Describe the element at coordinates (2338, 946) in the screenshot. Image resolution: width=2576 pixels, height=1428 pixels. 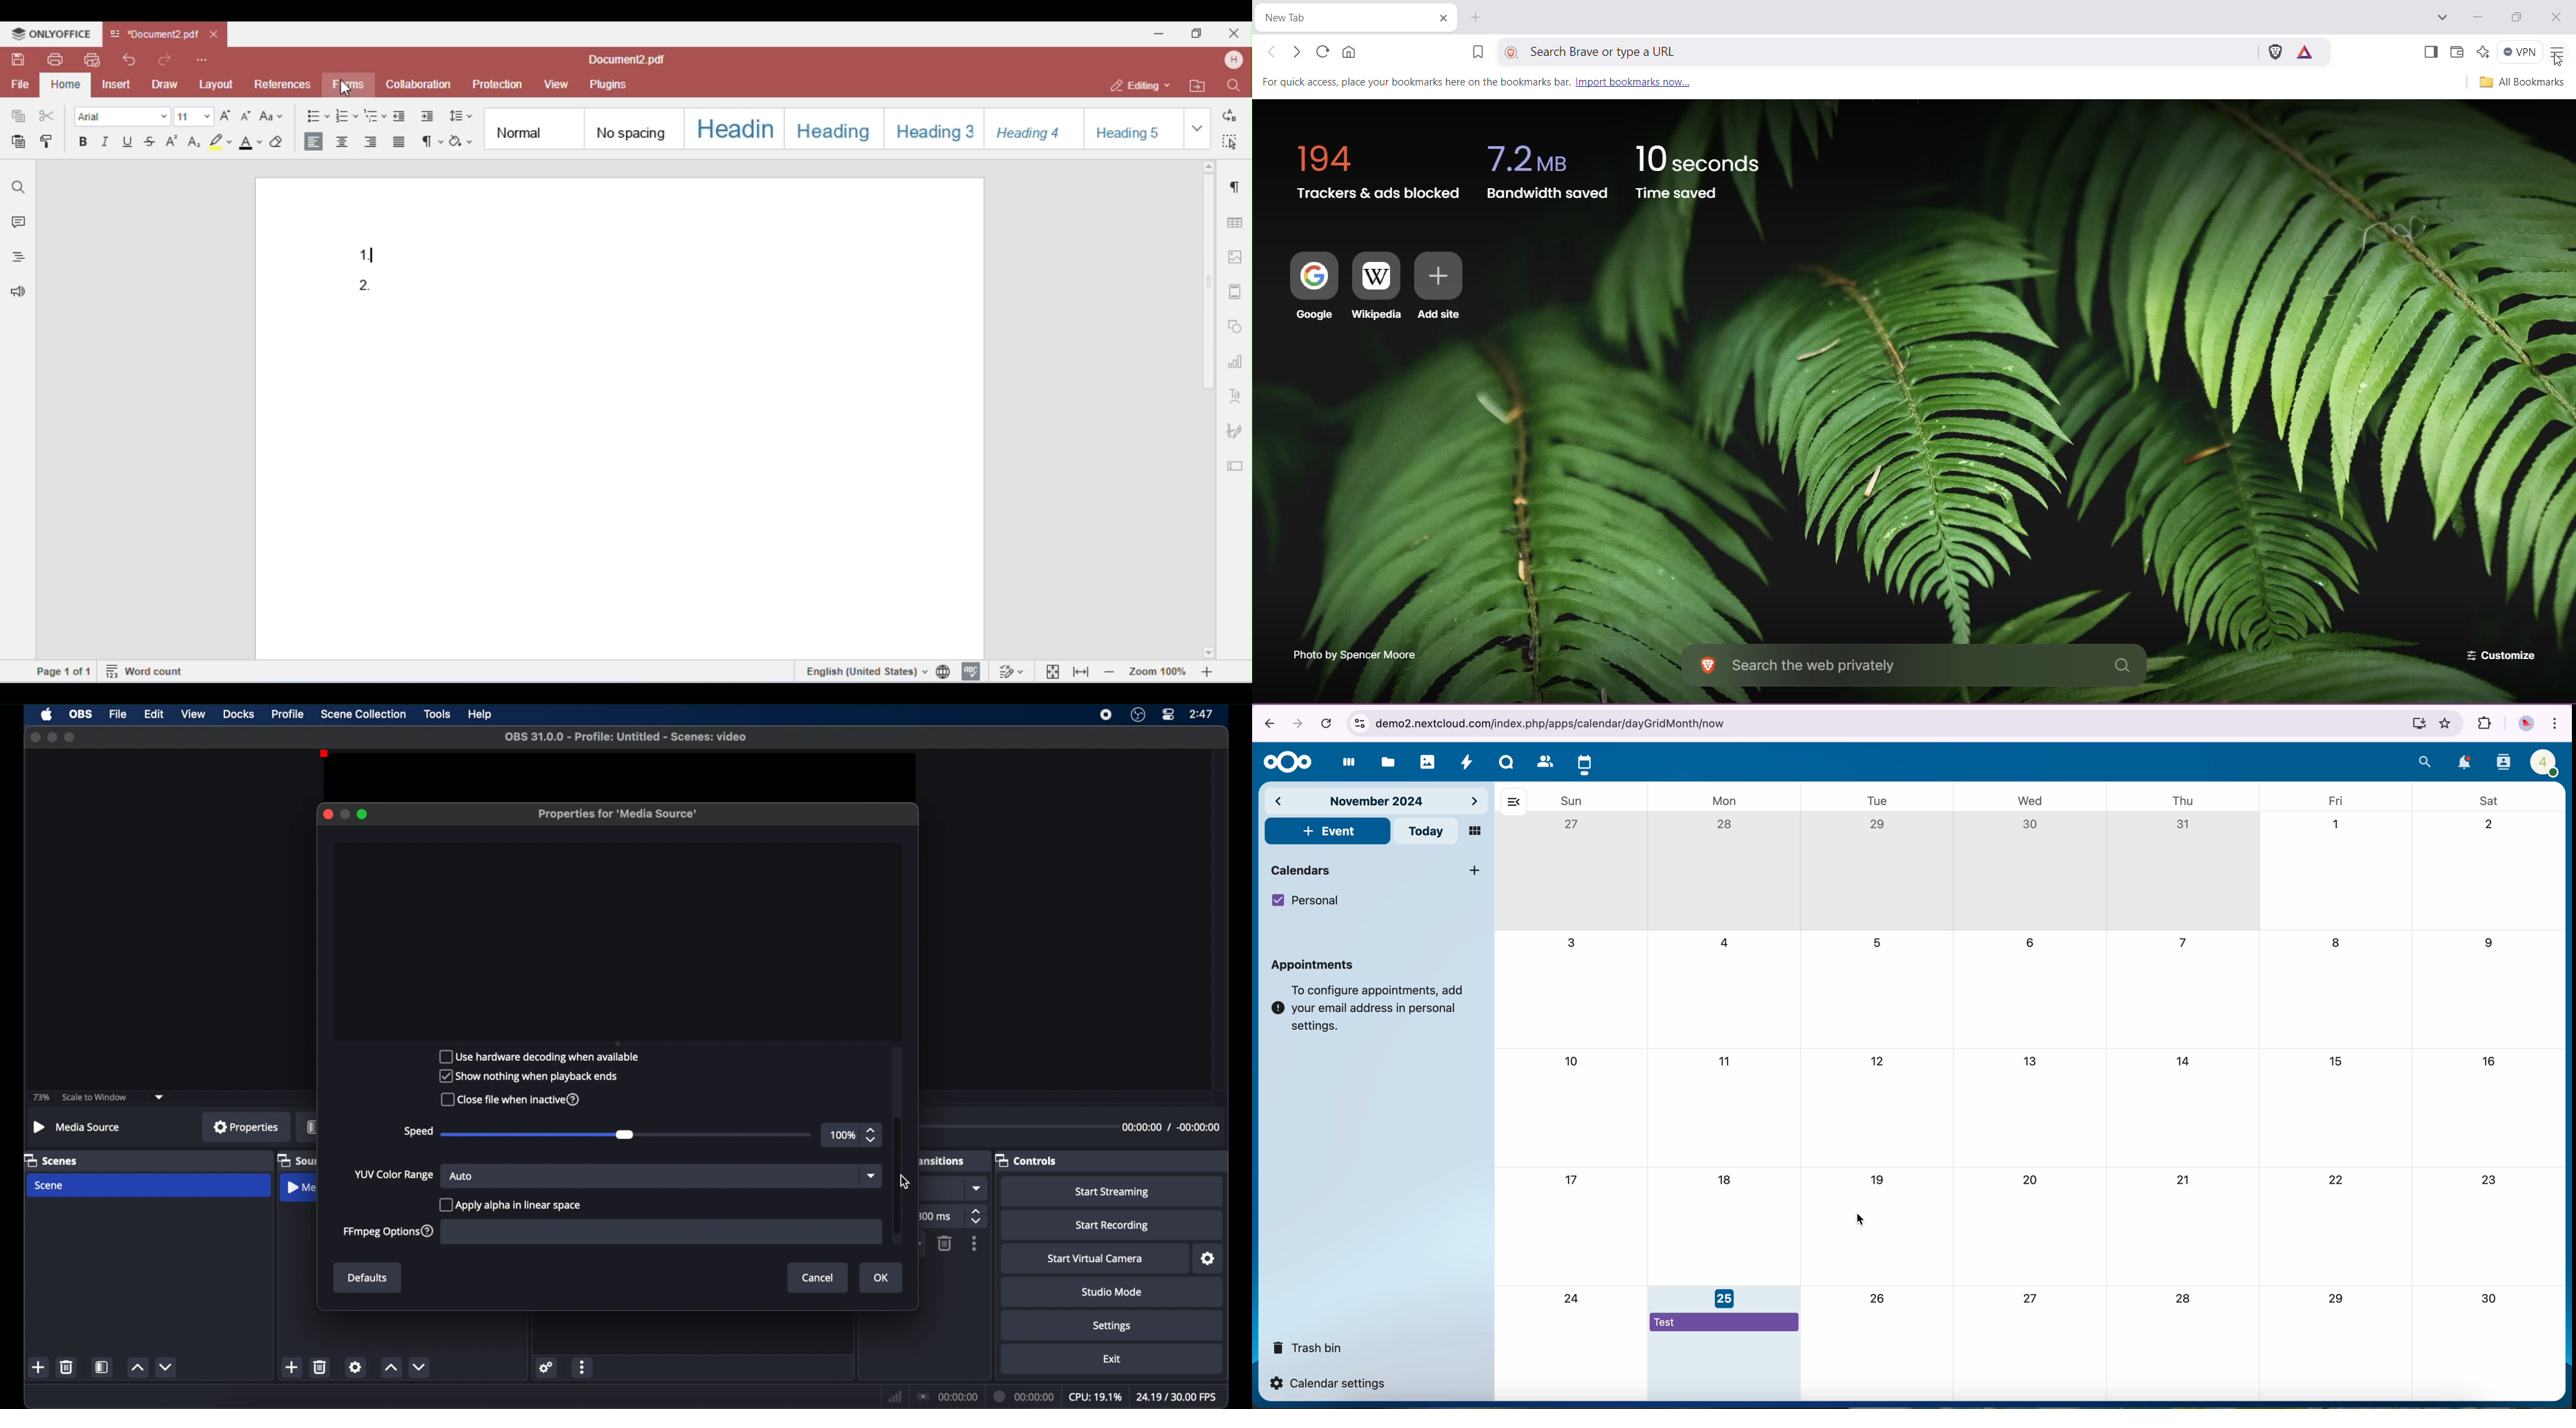
I see `8` at that location.